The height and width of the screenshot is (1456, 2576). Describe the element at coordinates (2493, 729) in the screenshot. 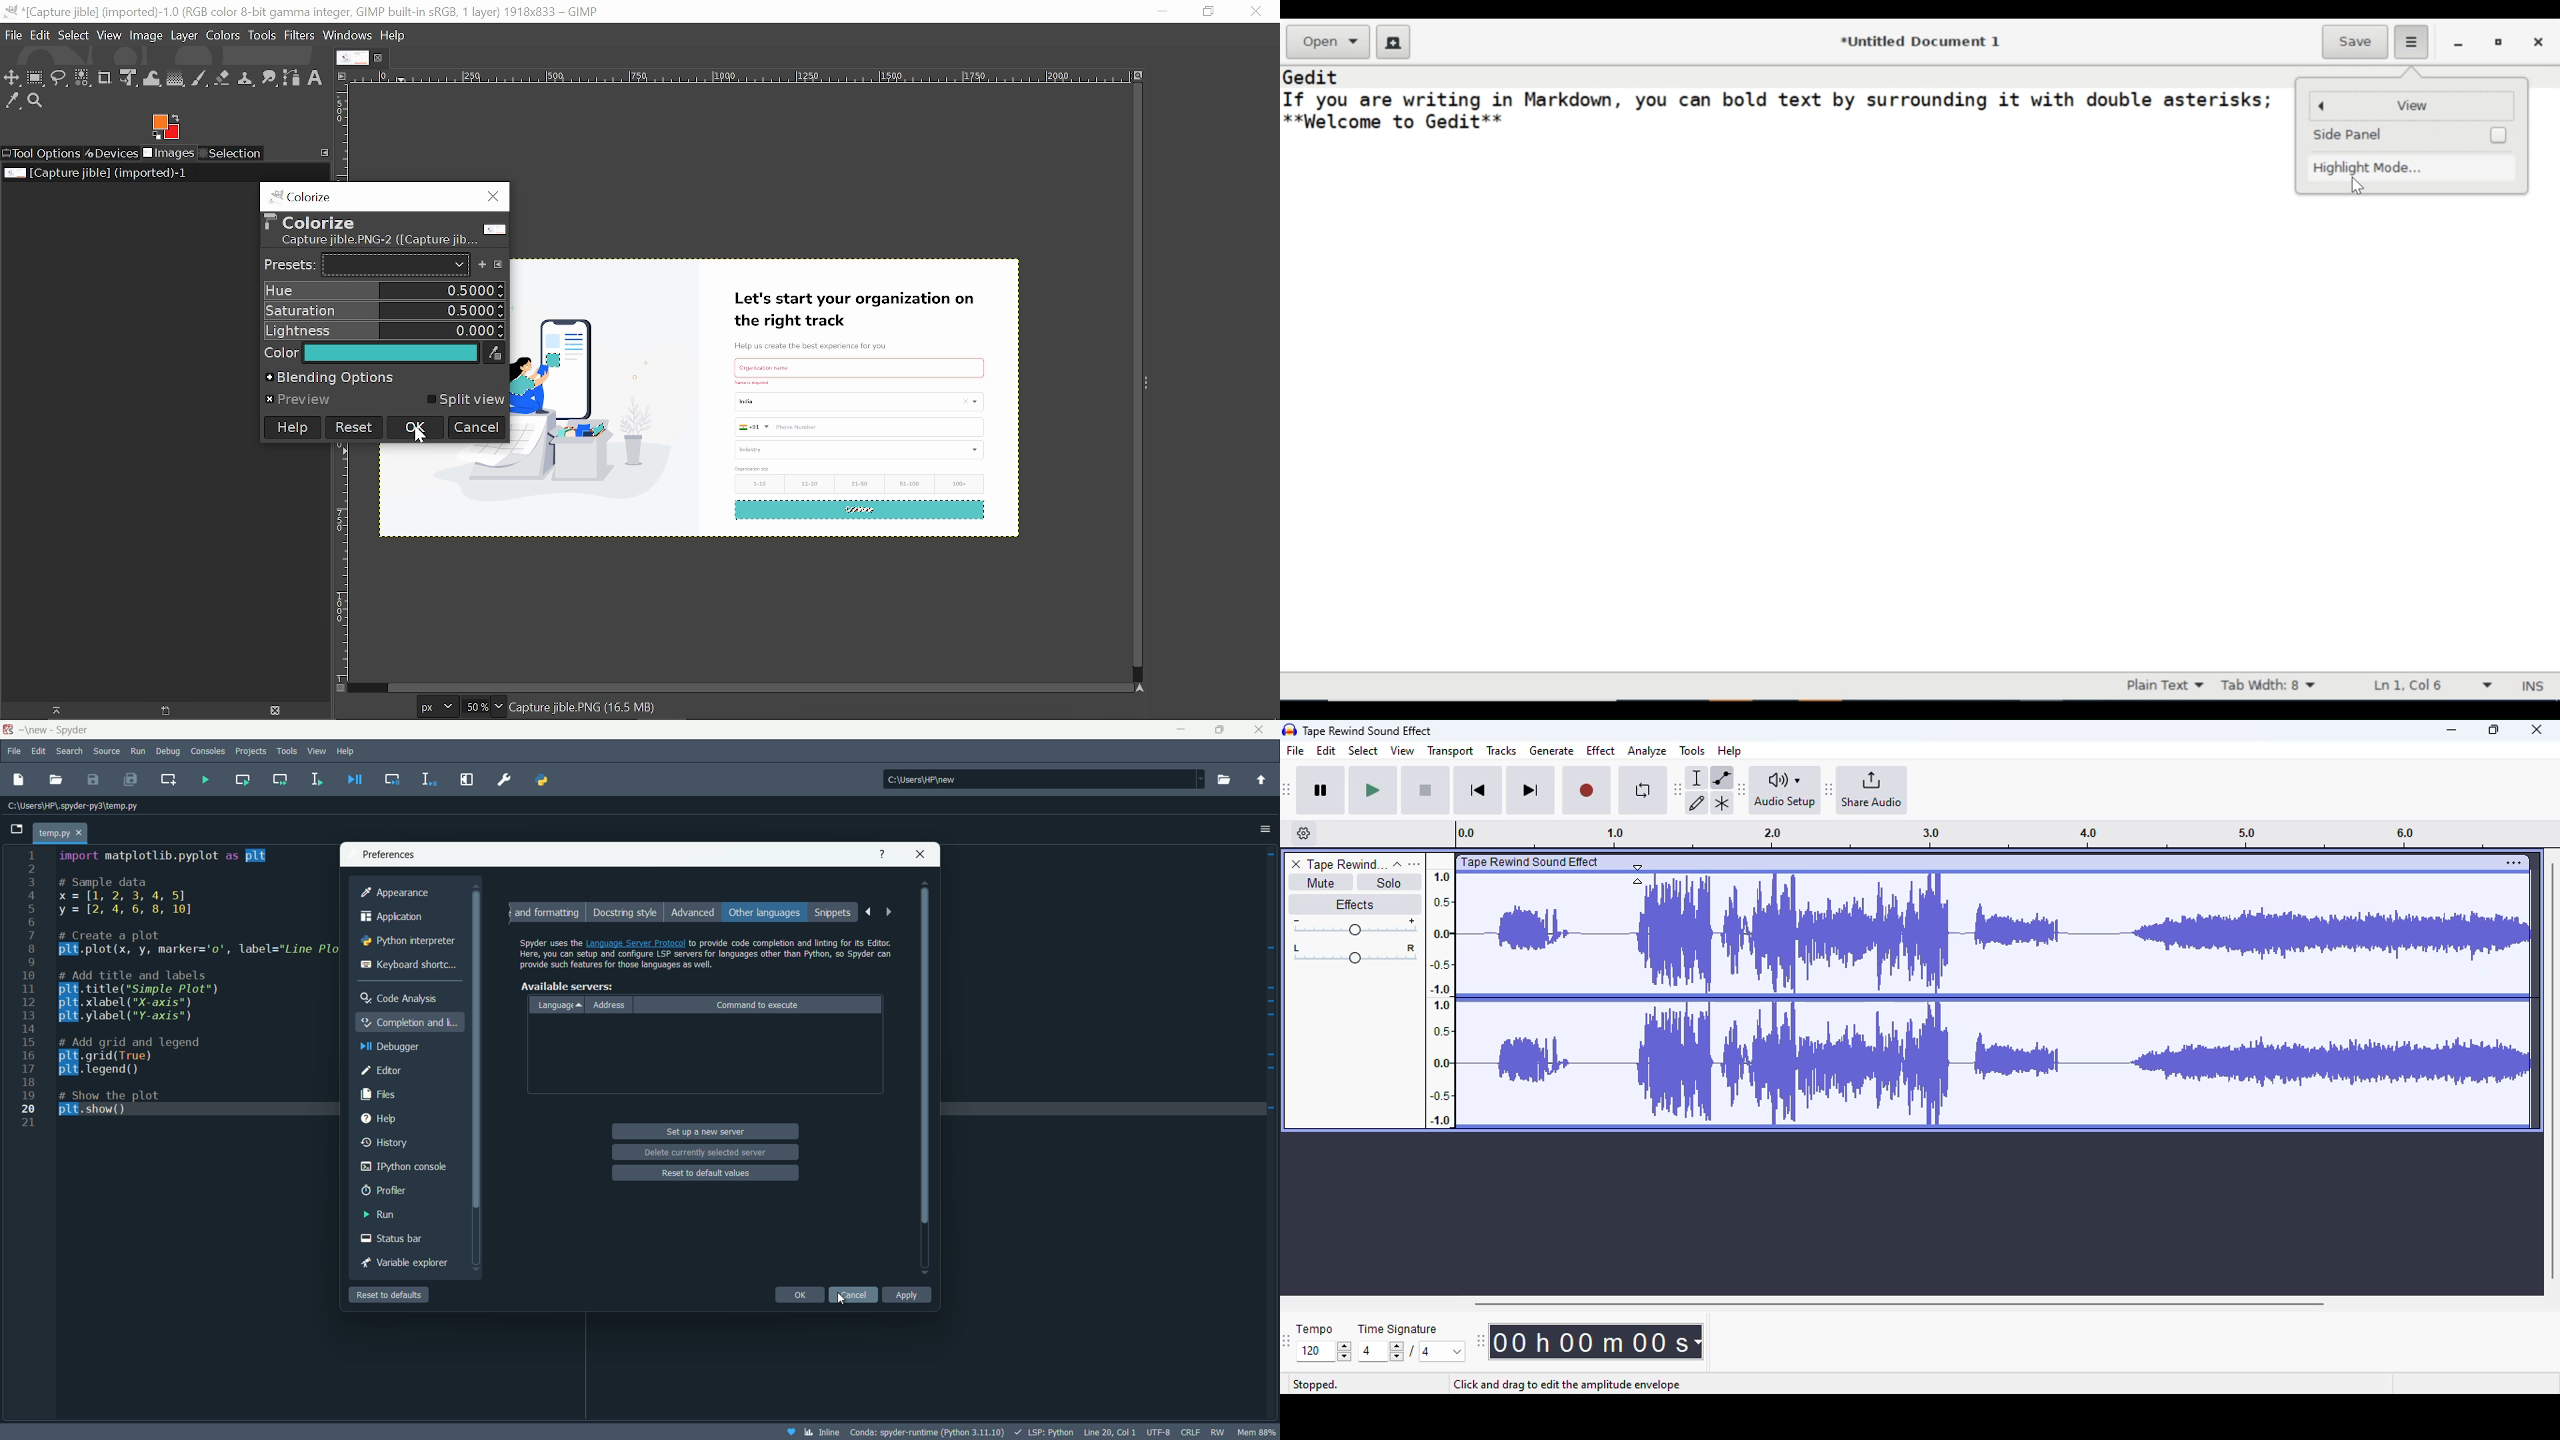

I see `maximize` at that location.